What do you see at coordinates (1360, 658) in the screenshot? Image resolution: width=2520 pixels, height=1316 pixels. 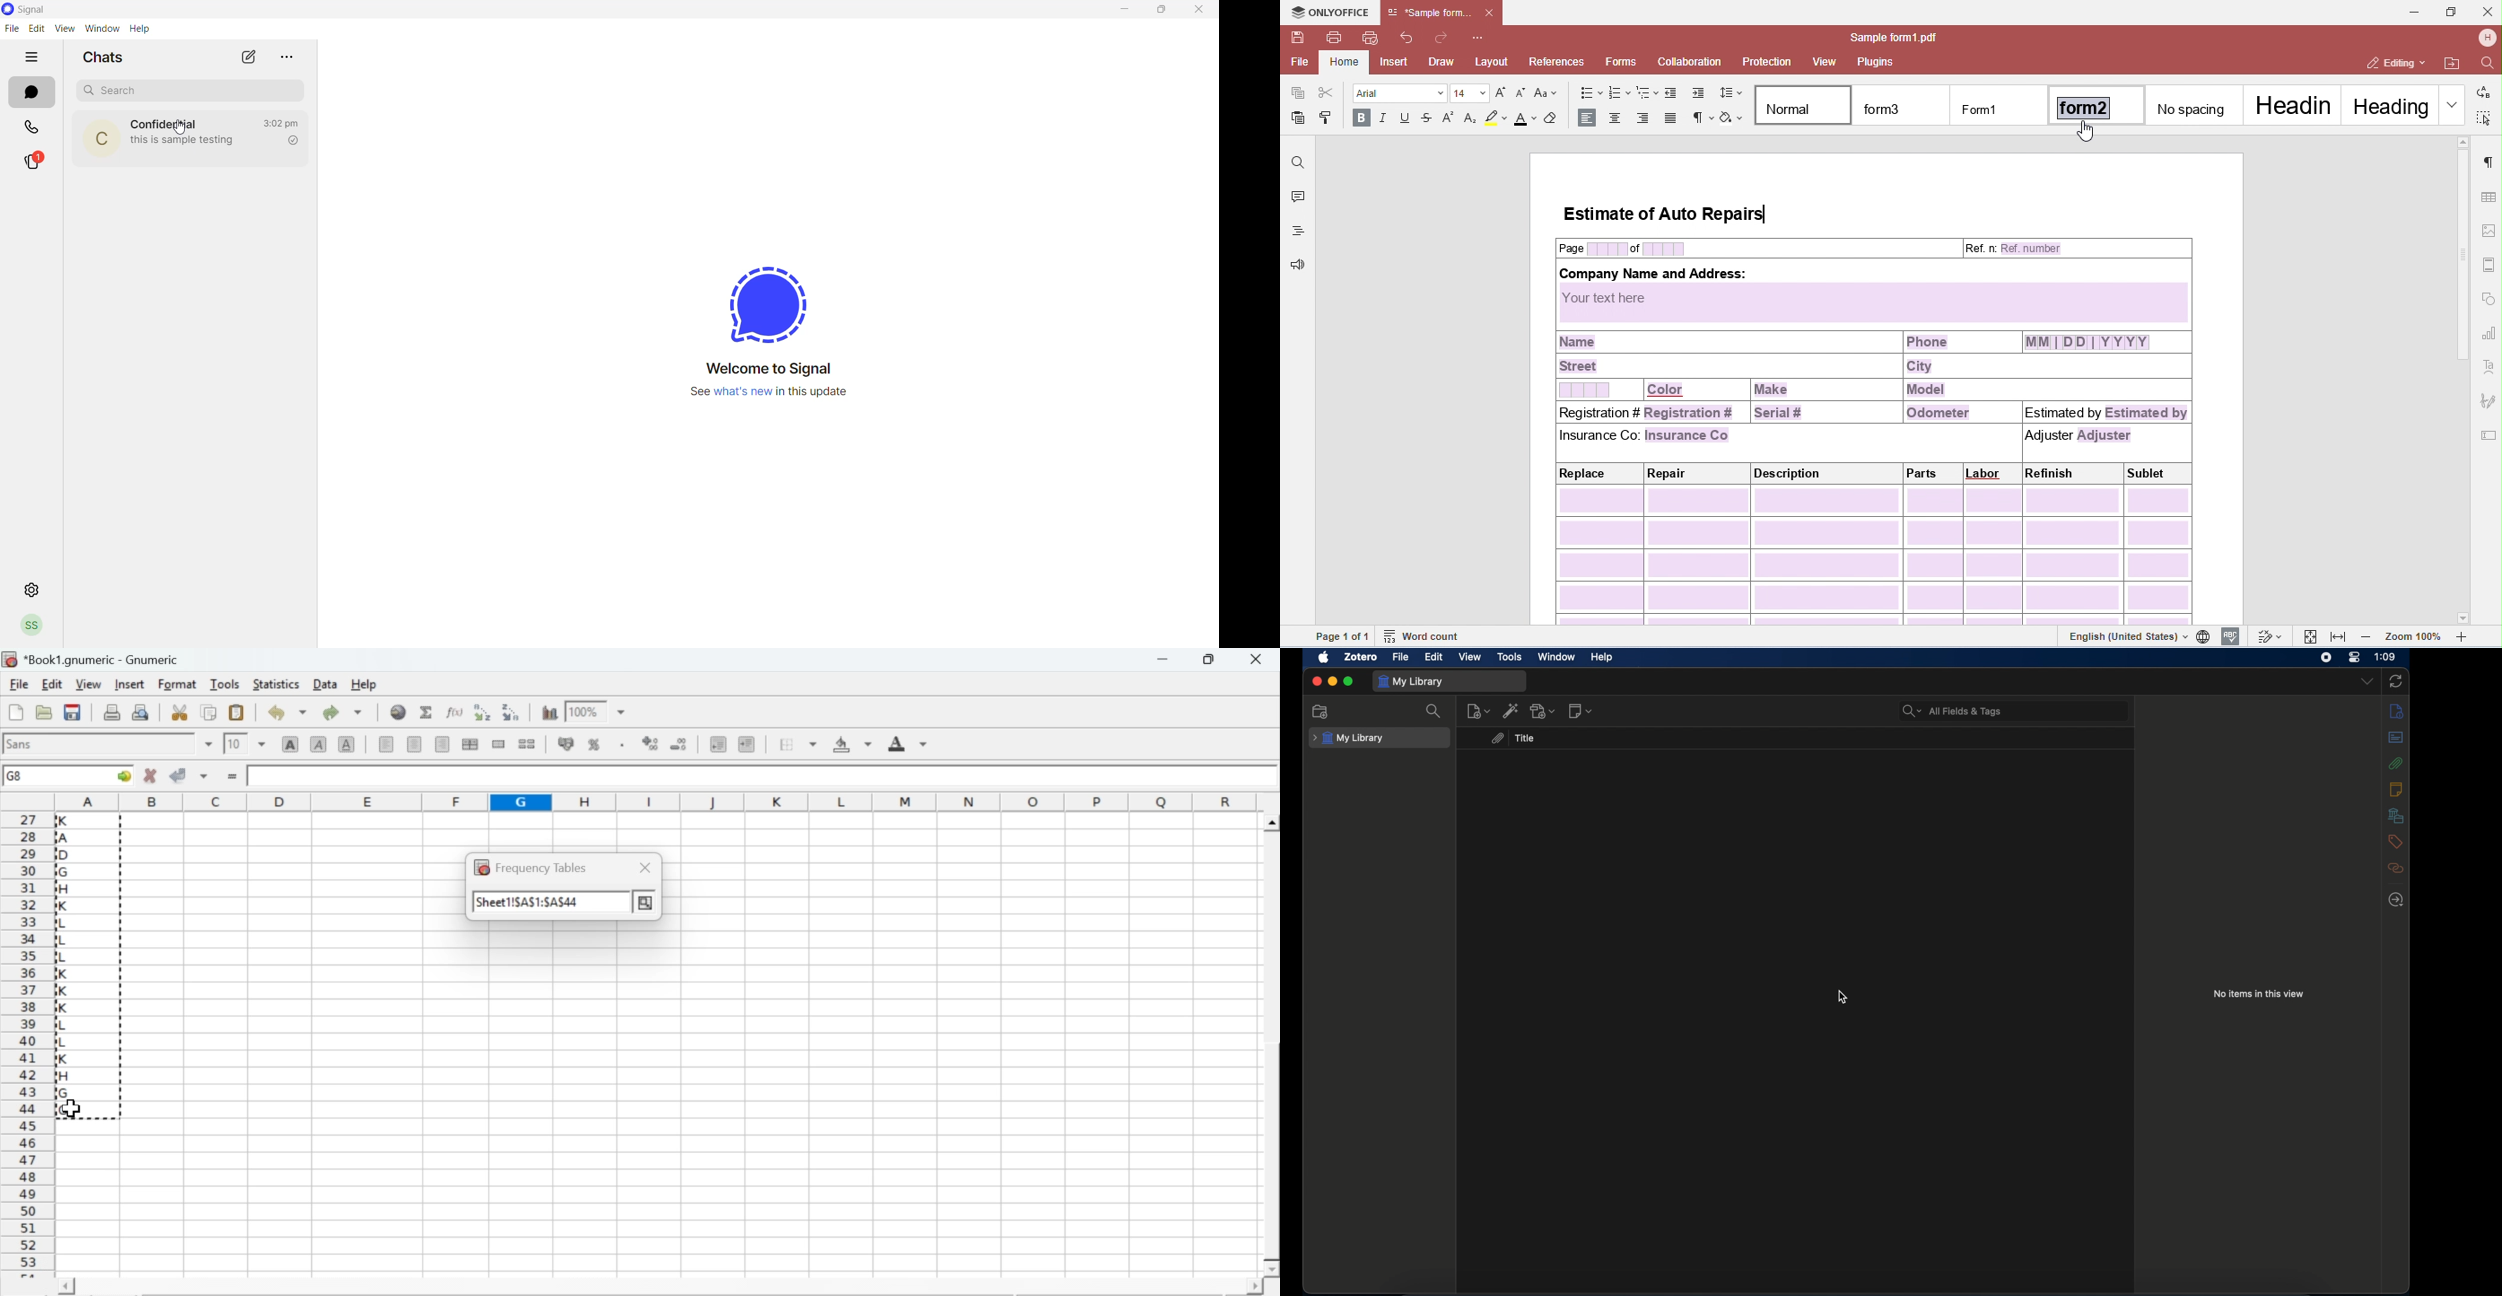 I see `zotero` at bounding box center [1360, 658].